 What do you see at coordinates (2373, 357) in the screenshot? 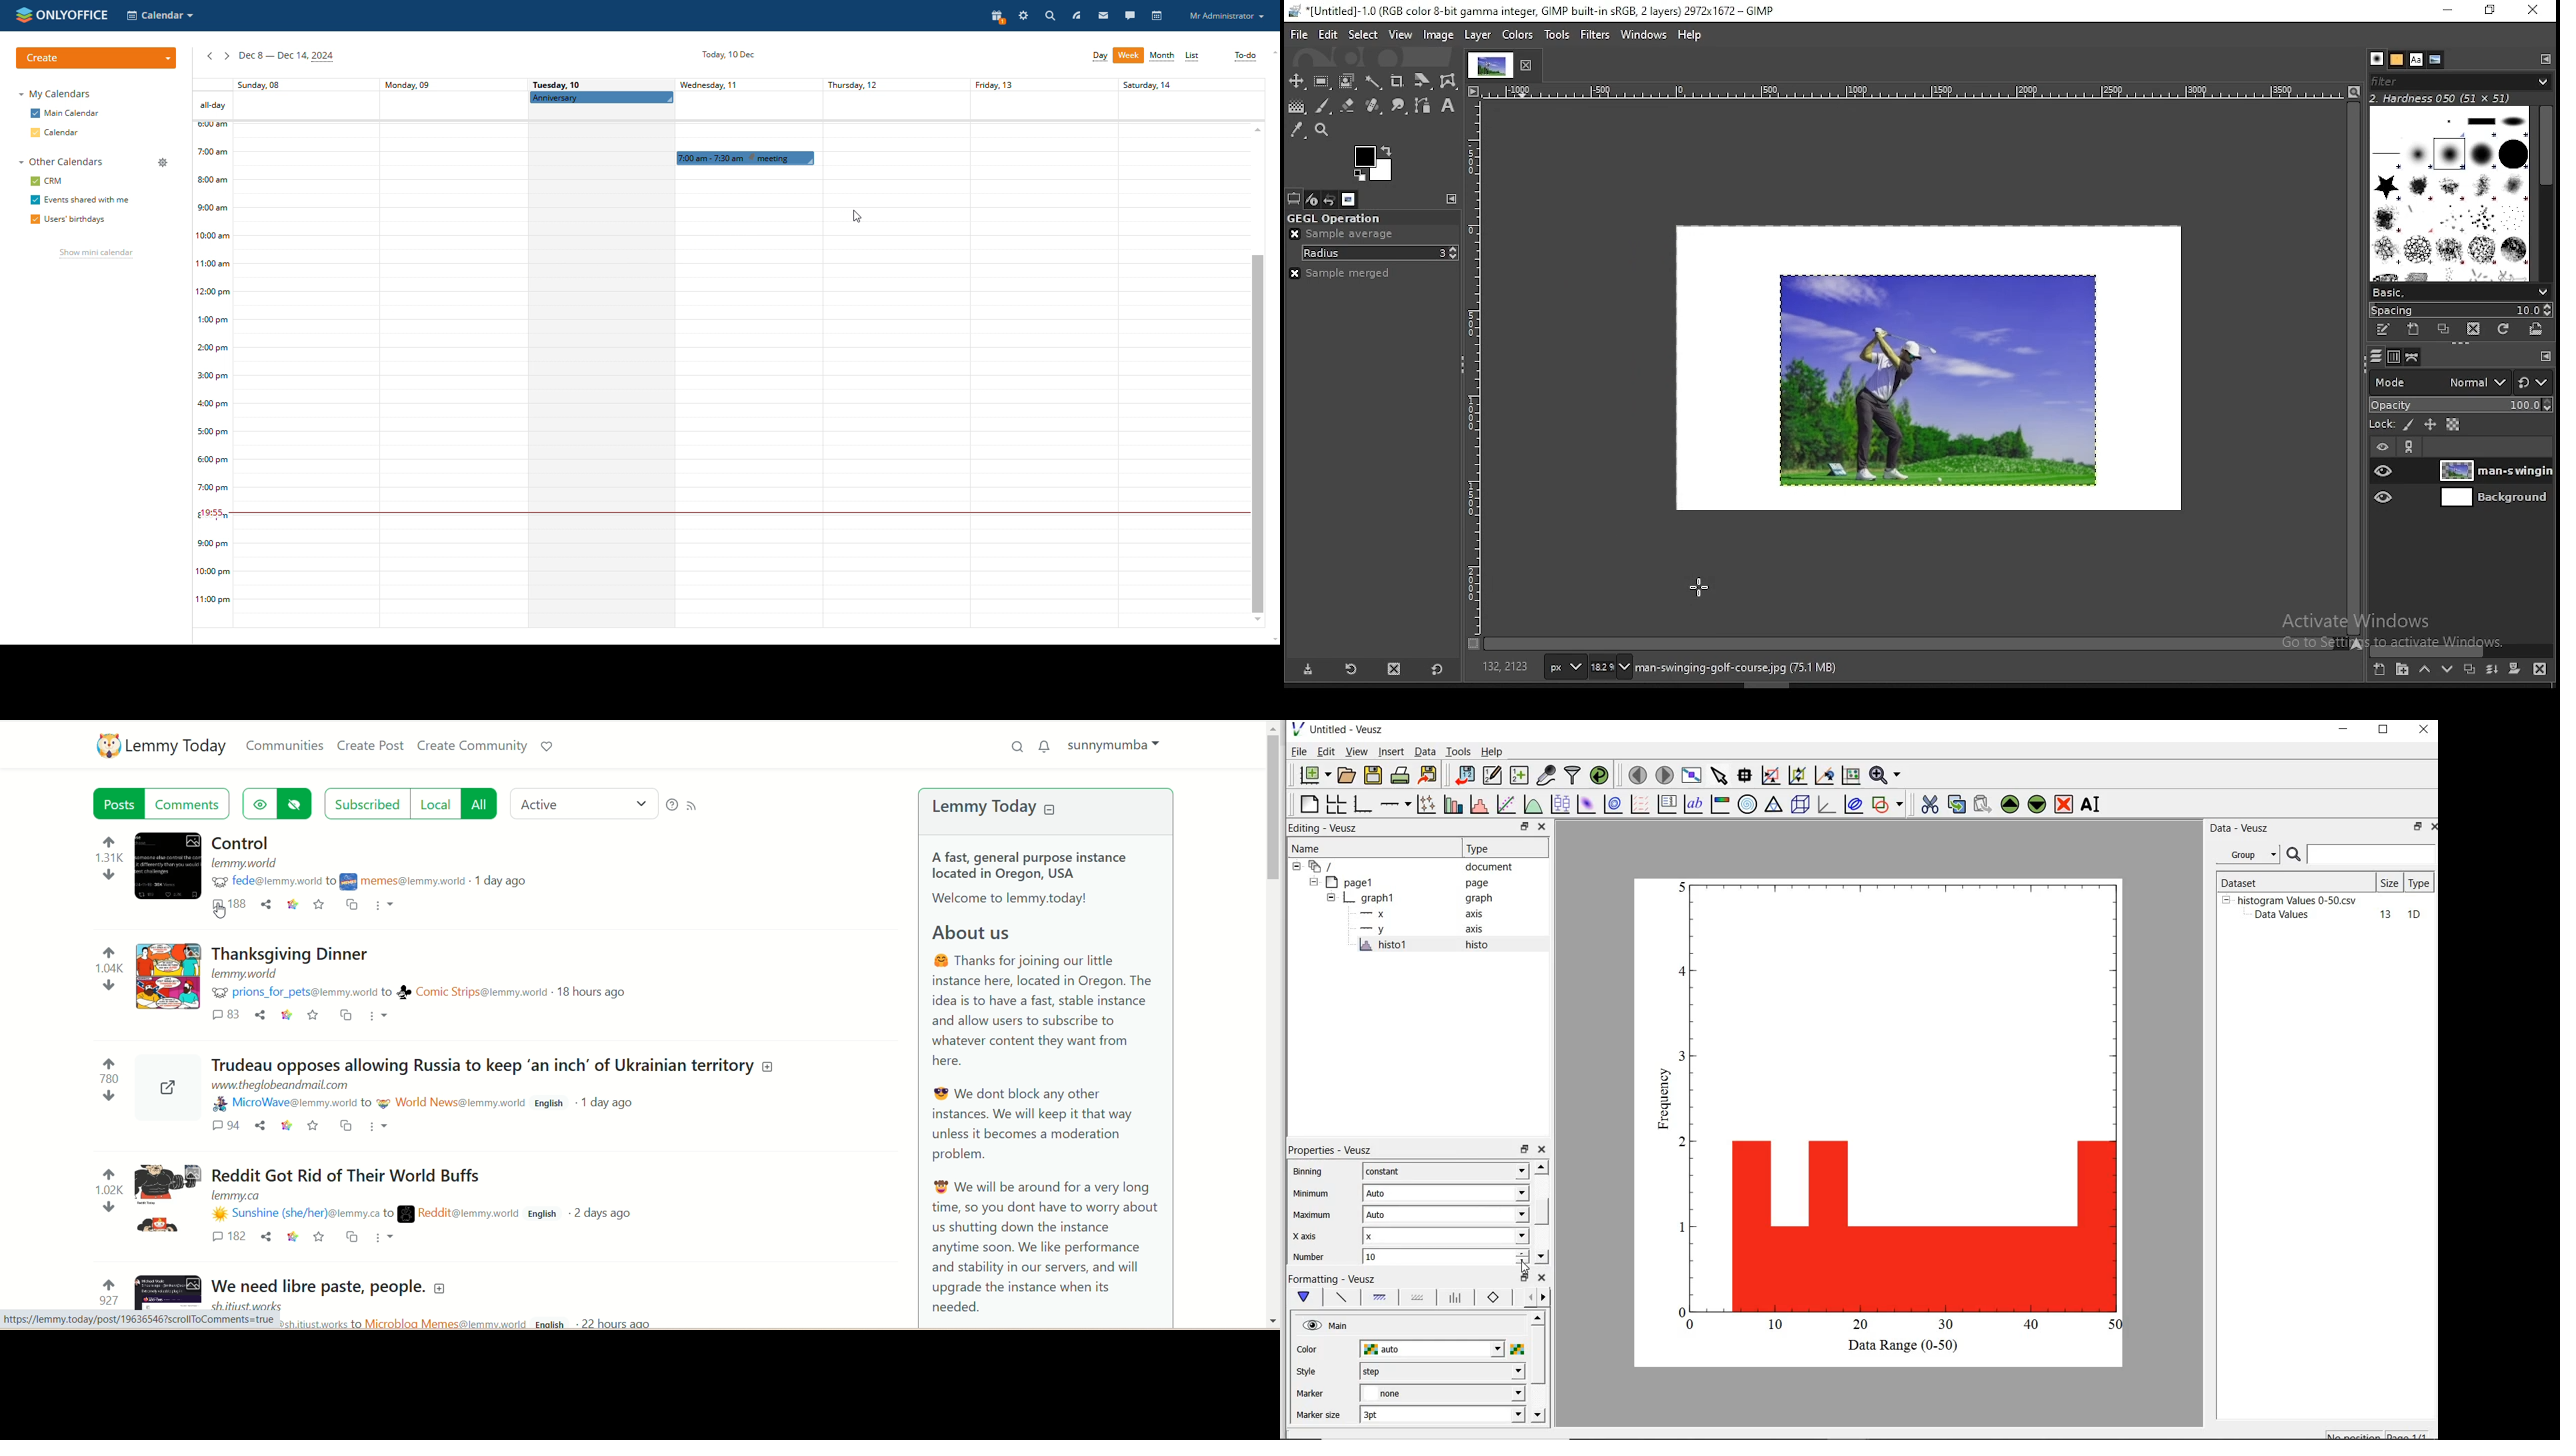
I see `layers` at bounding box center [2373, 357].